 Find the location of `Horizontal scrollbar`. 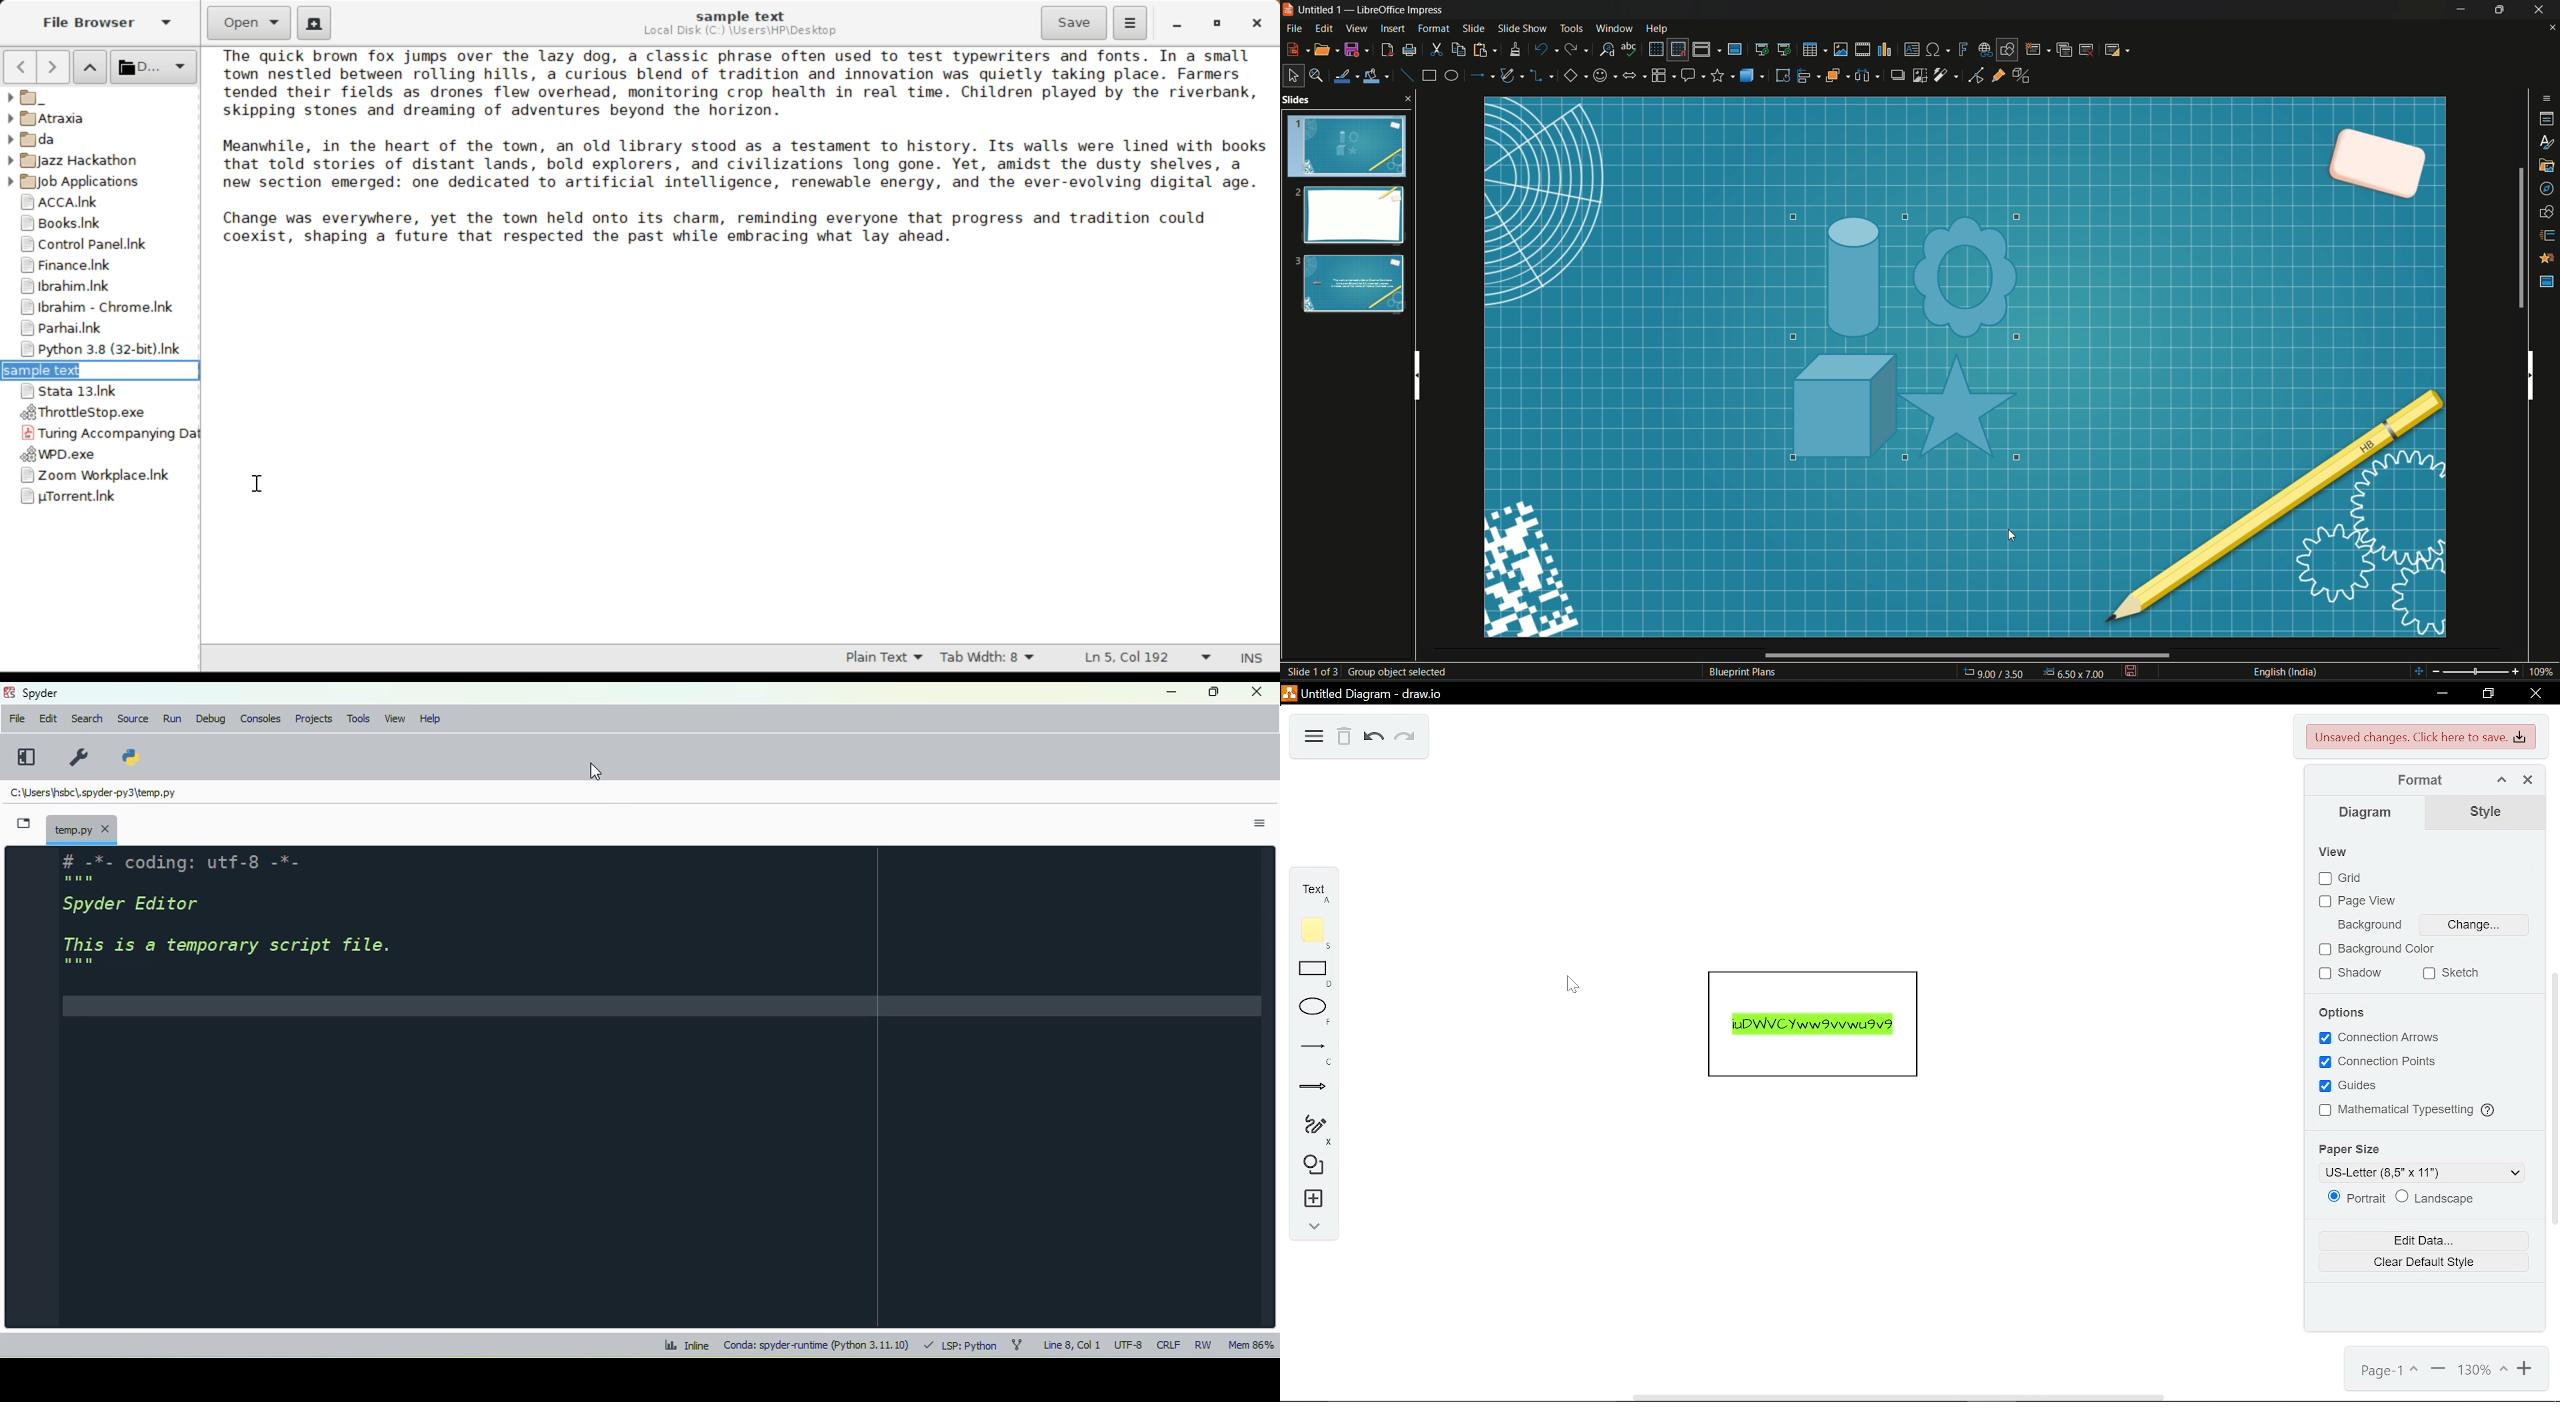

Horizontal scrollbar is located at coordinates (1898, 1397).